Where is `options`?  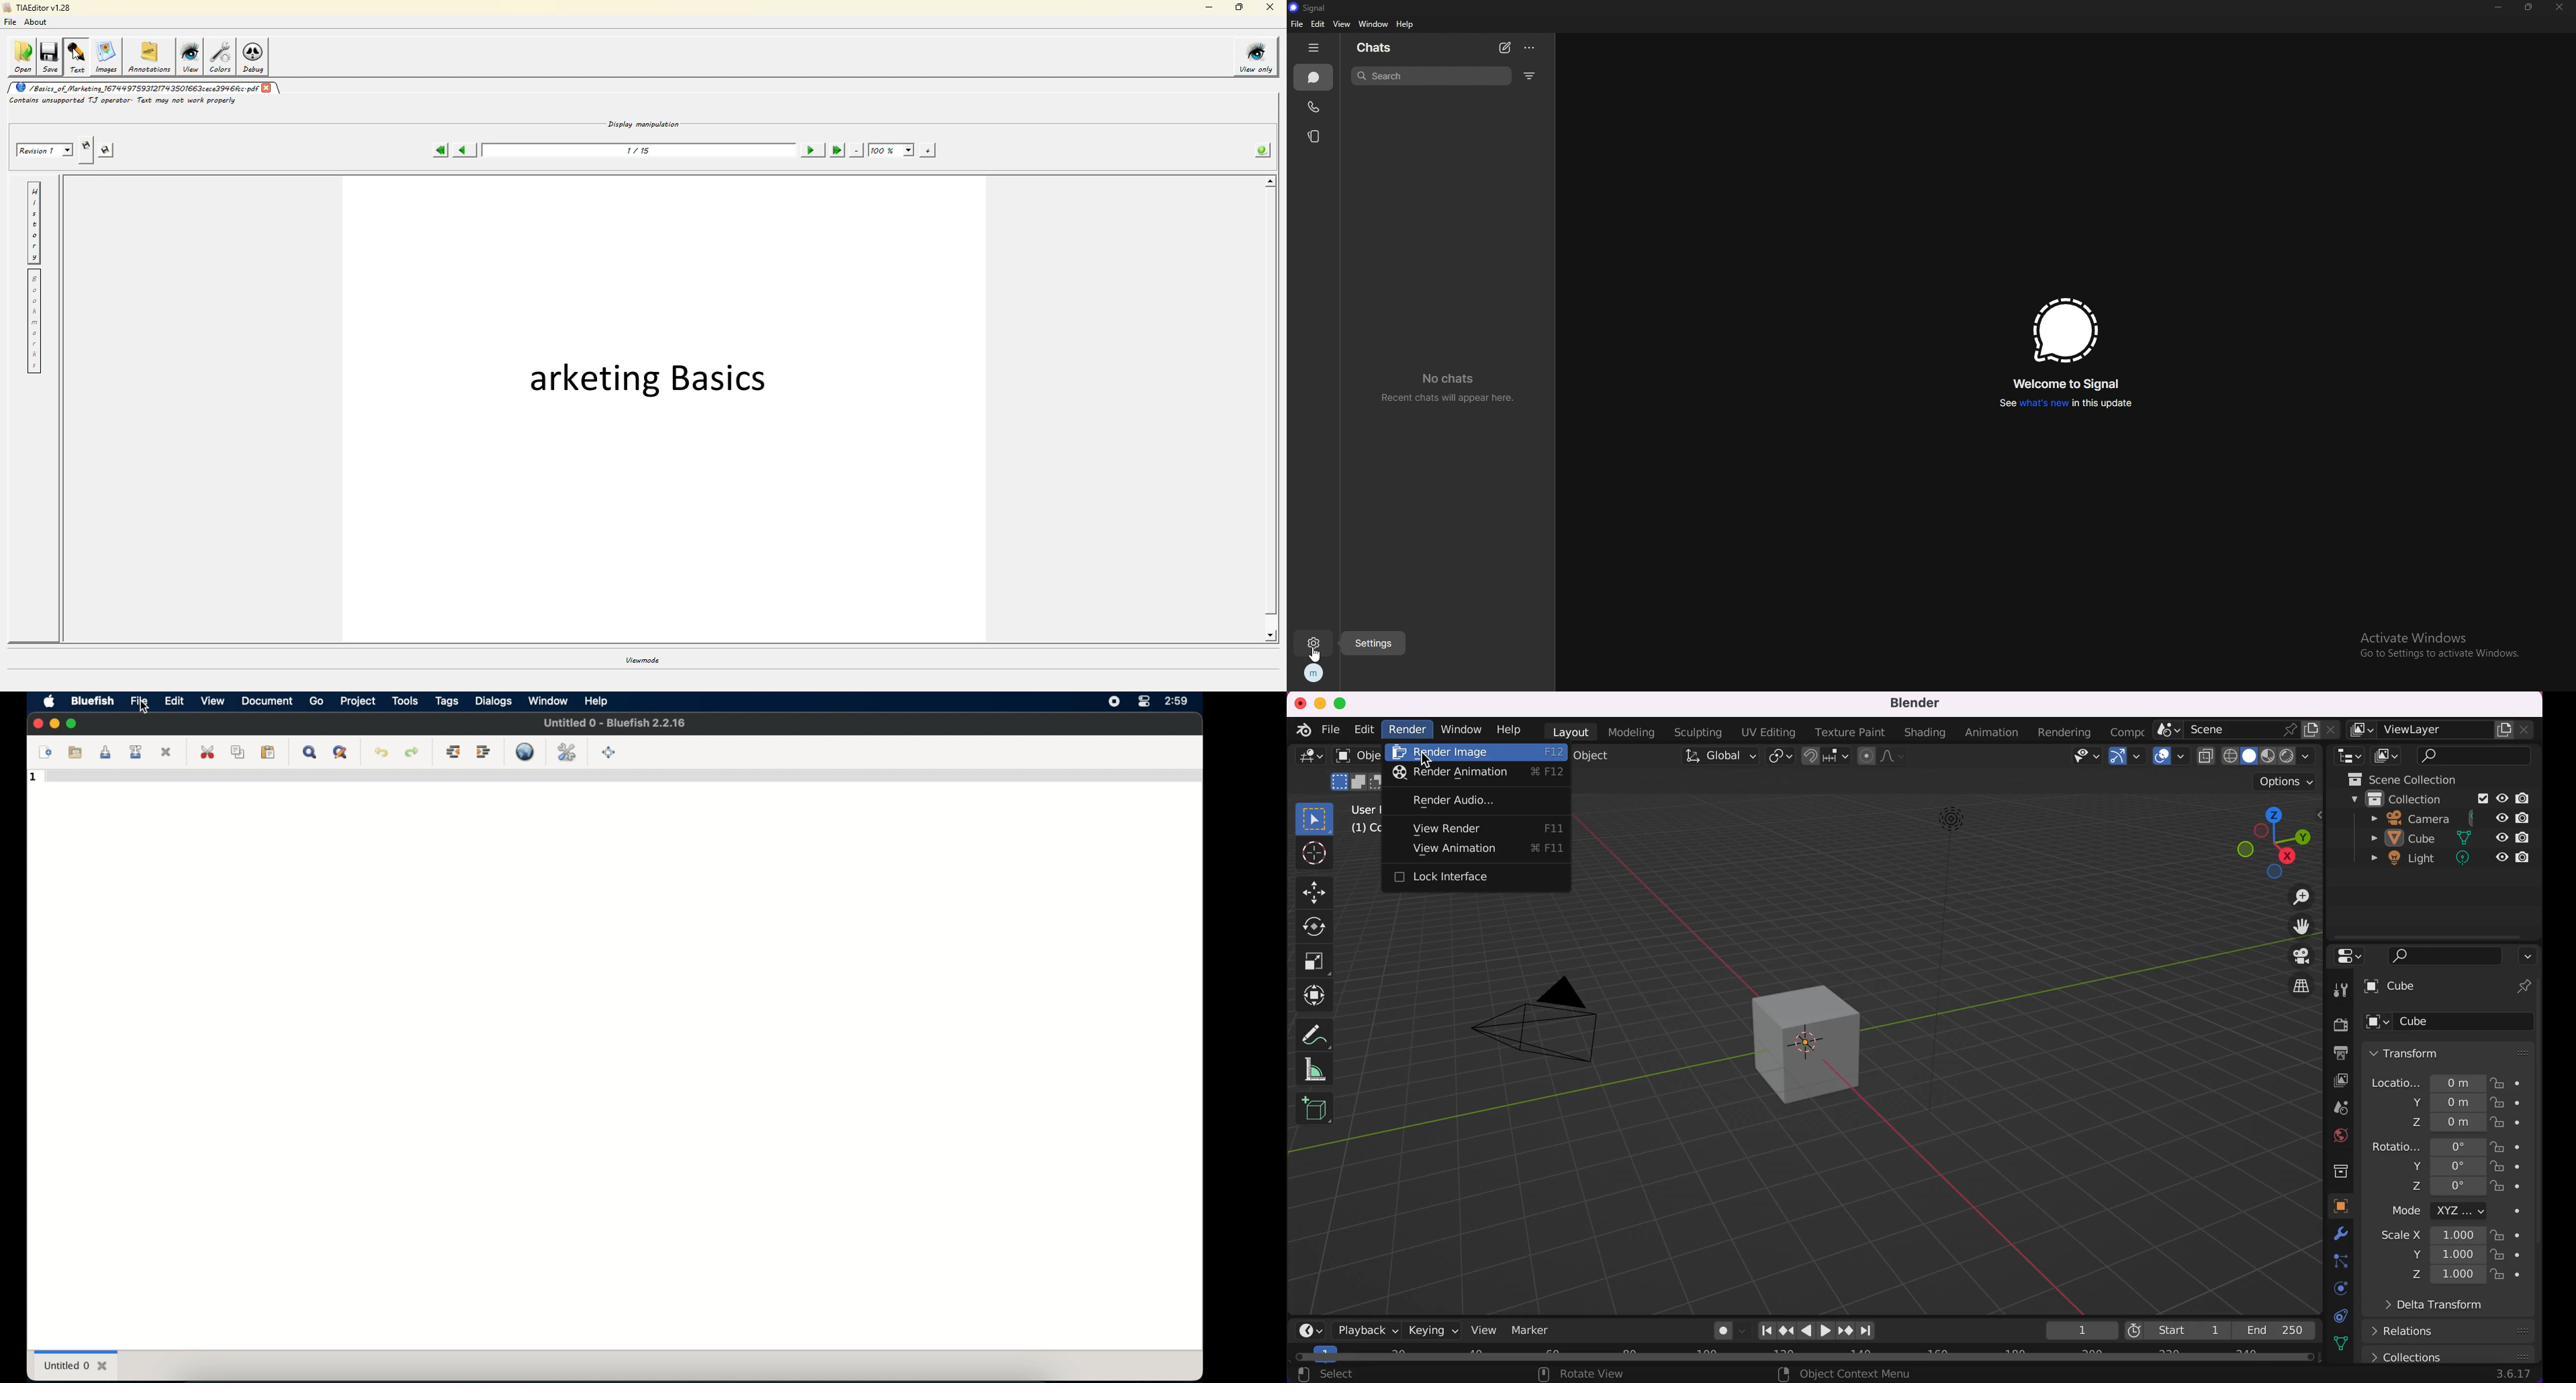 options is located at coordinates (1530, 48).